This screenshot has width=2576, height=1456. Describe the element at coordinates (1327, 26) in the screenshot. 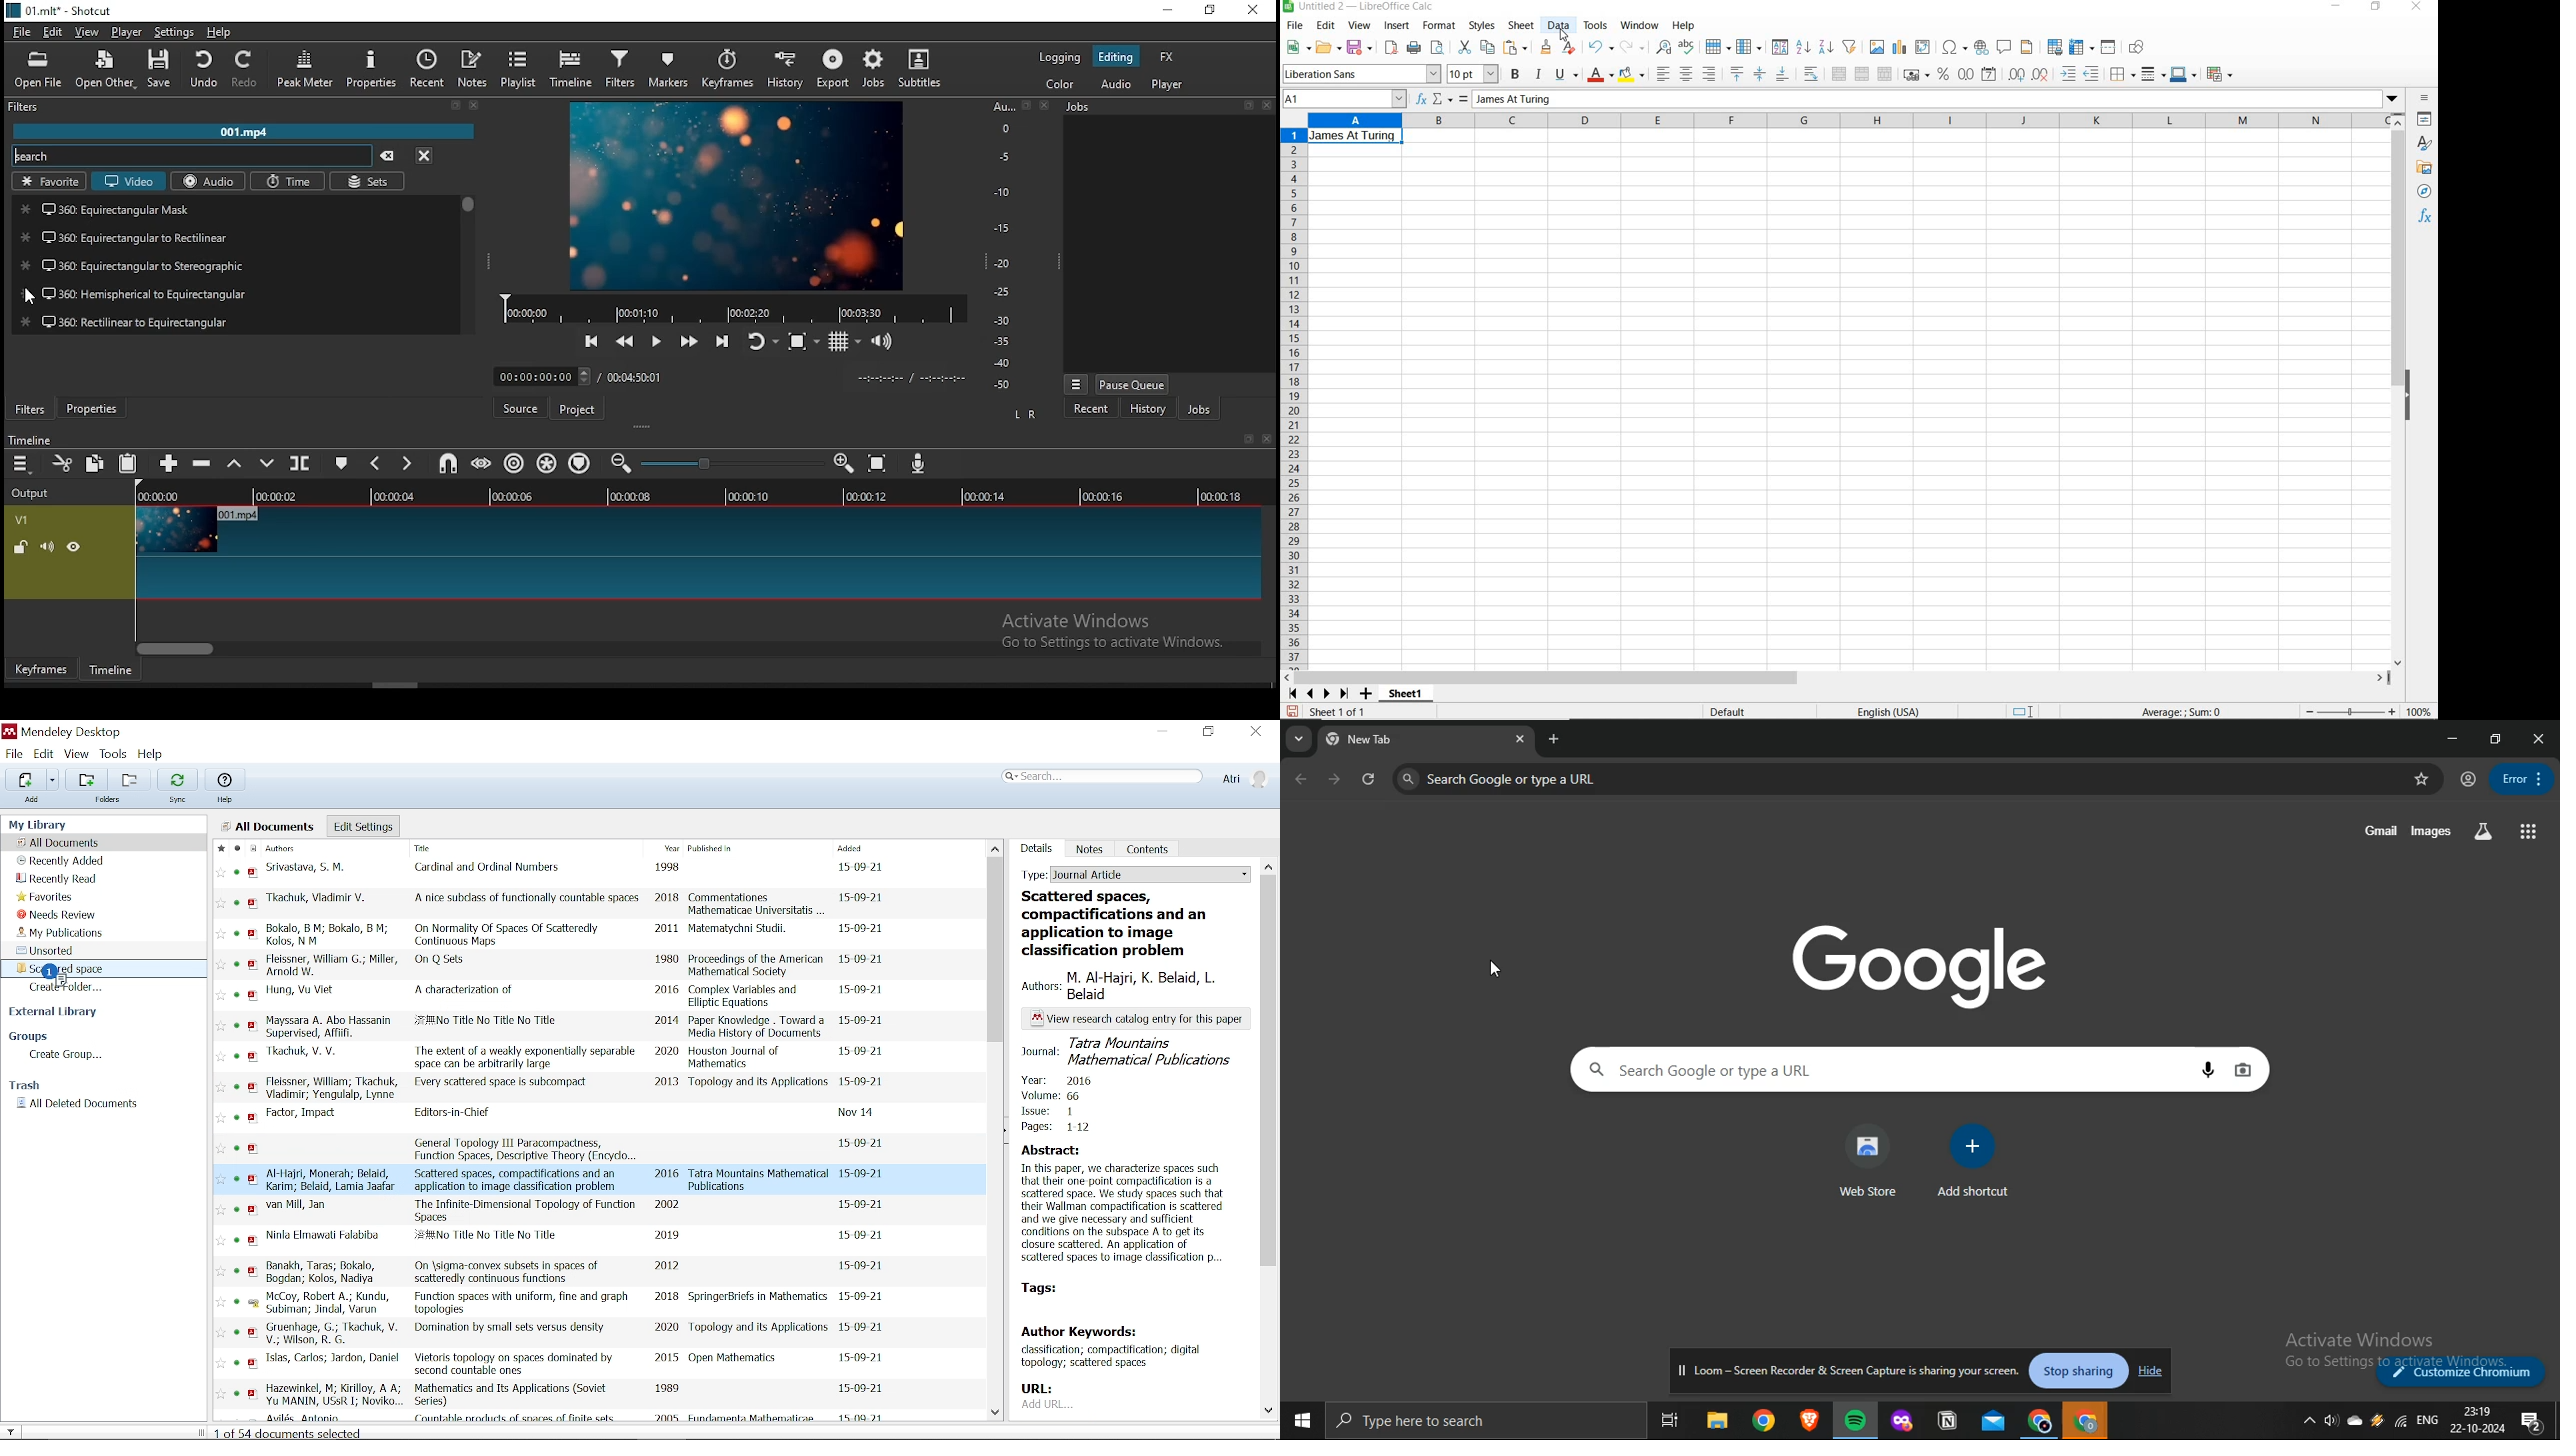

I see `edit` at that location.